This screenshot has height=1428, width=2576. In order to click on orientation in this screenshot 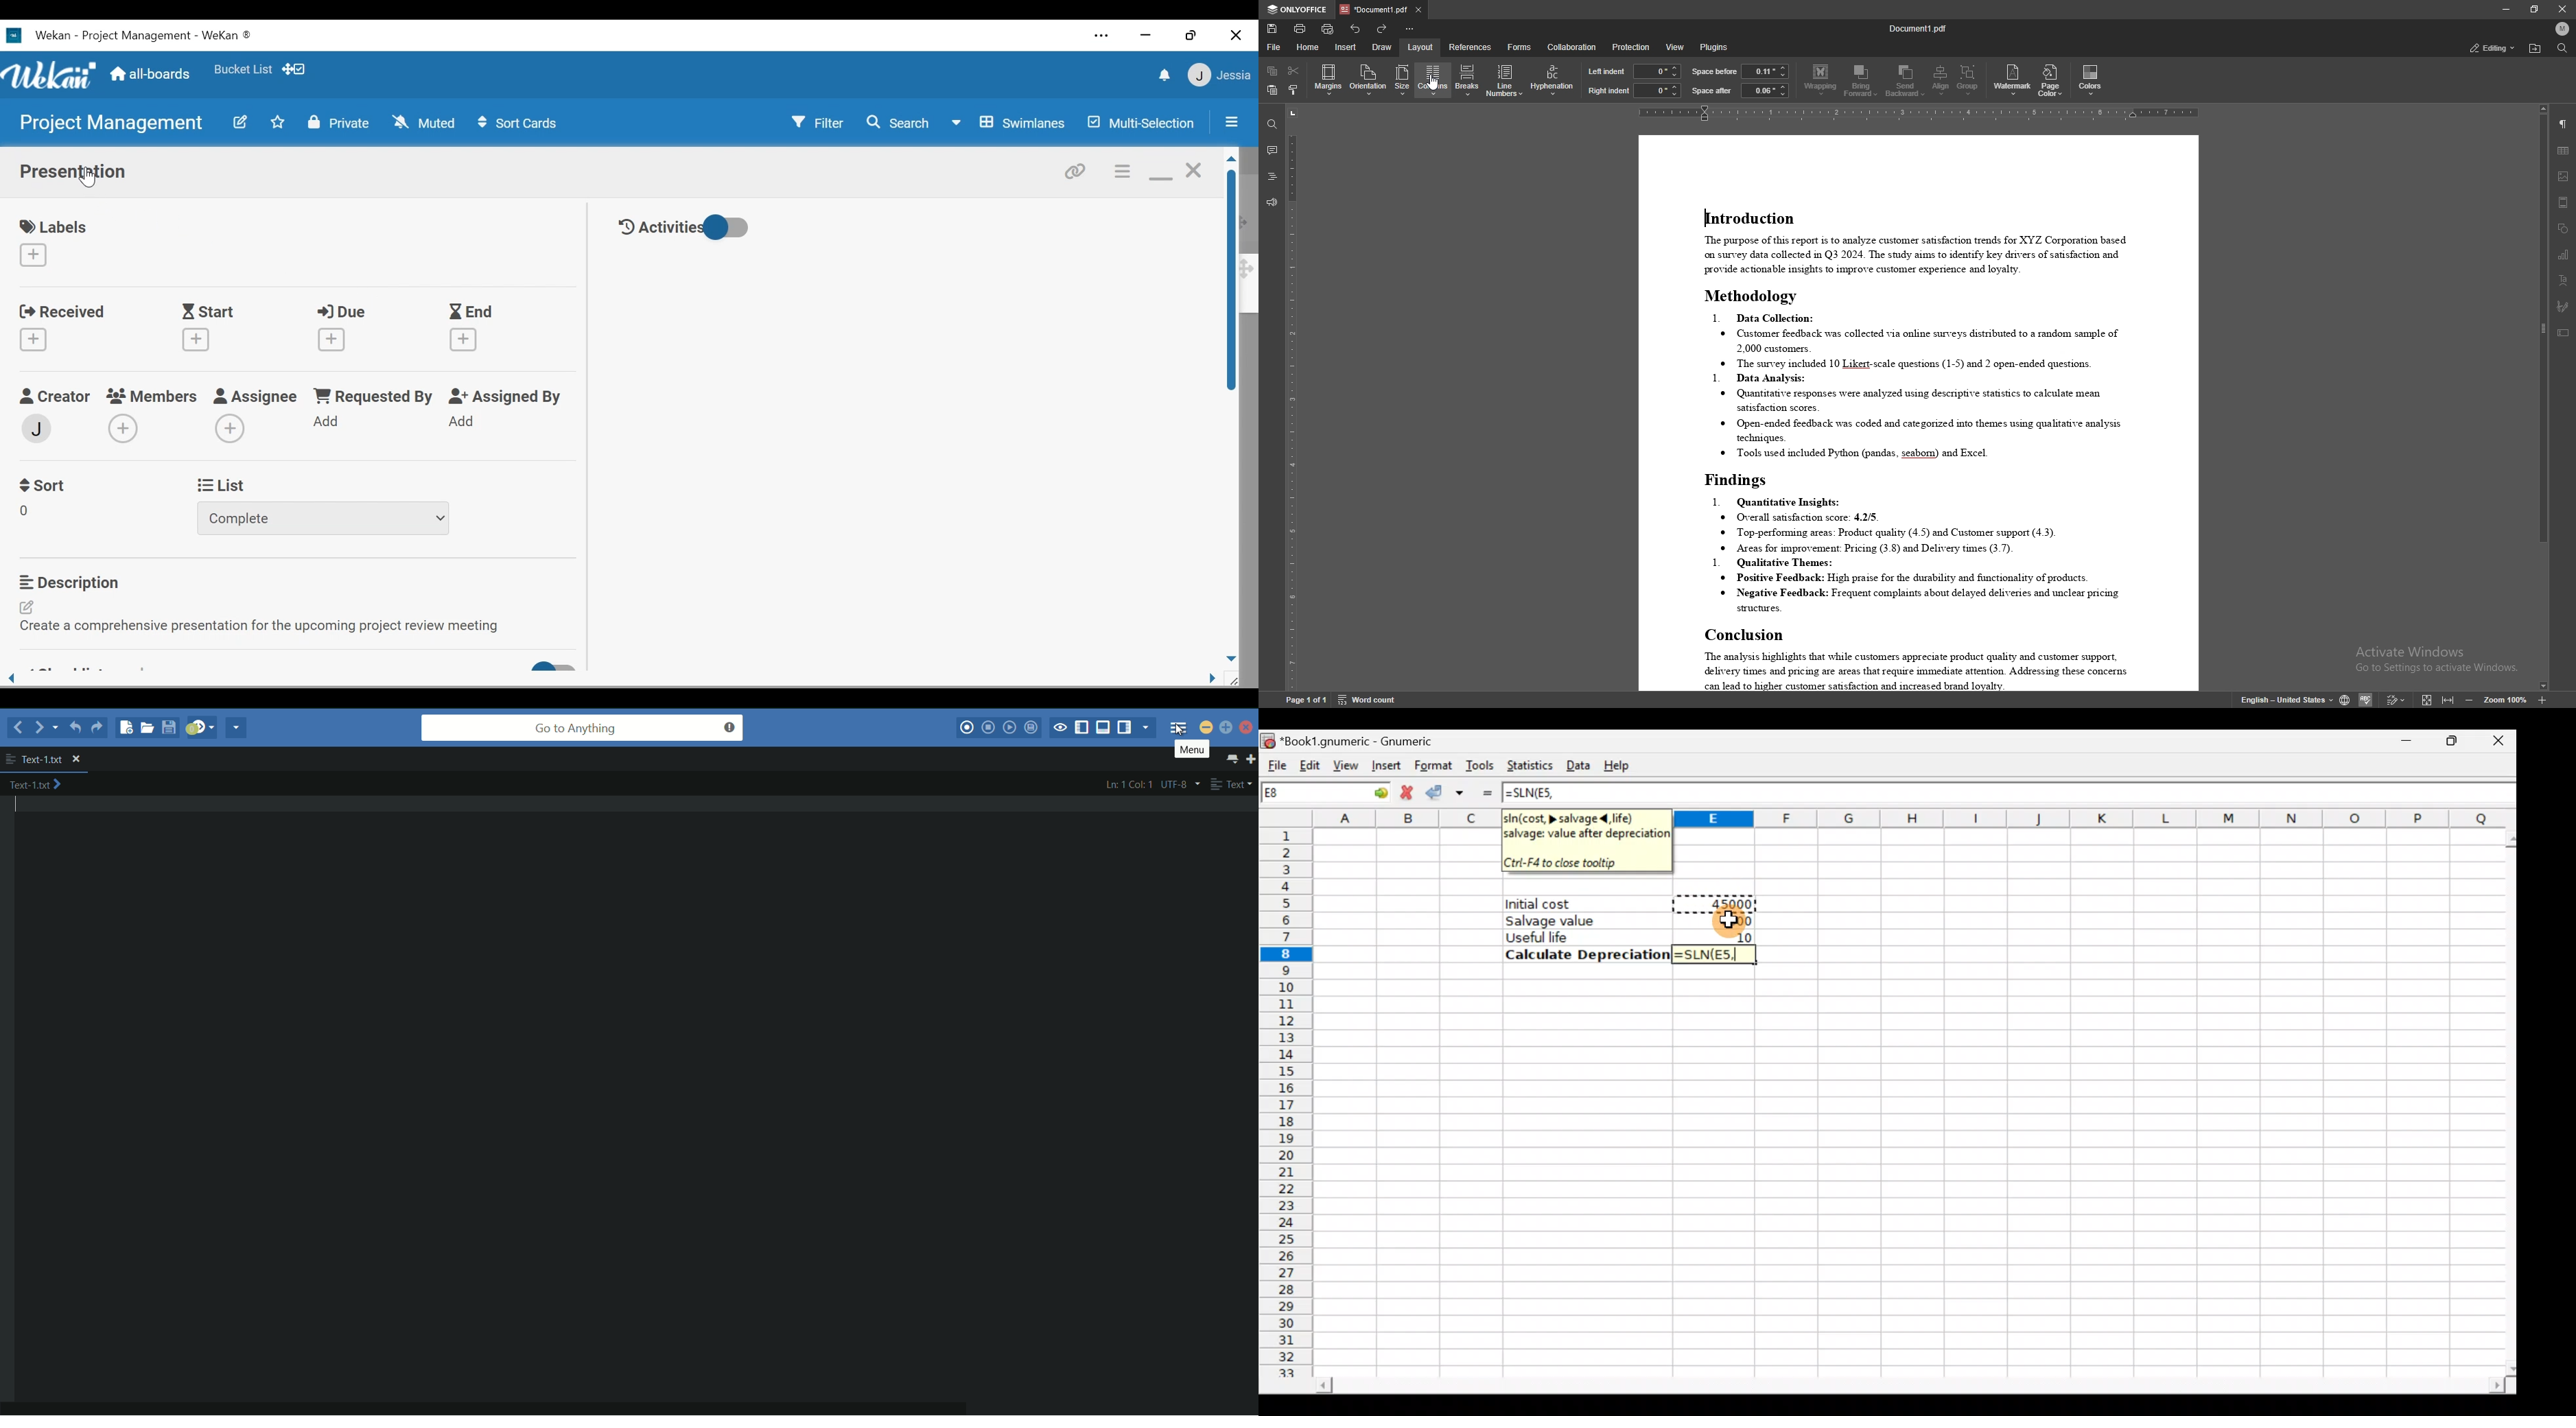, I will do `click(1368, 80)`.